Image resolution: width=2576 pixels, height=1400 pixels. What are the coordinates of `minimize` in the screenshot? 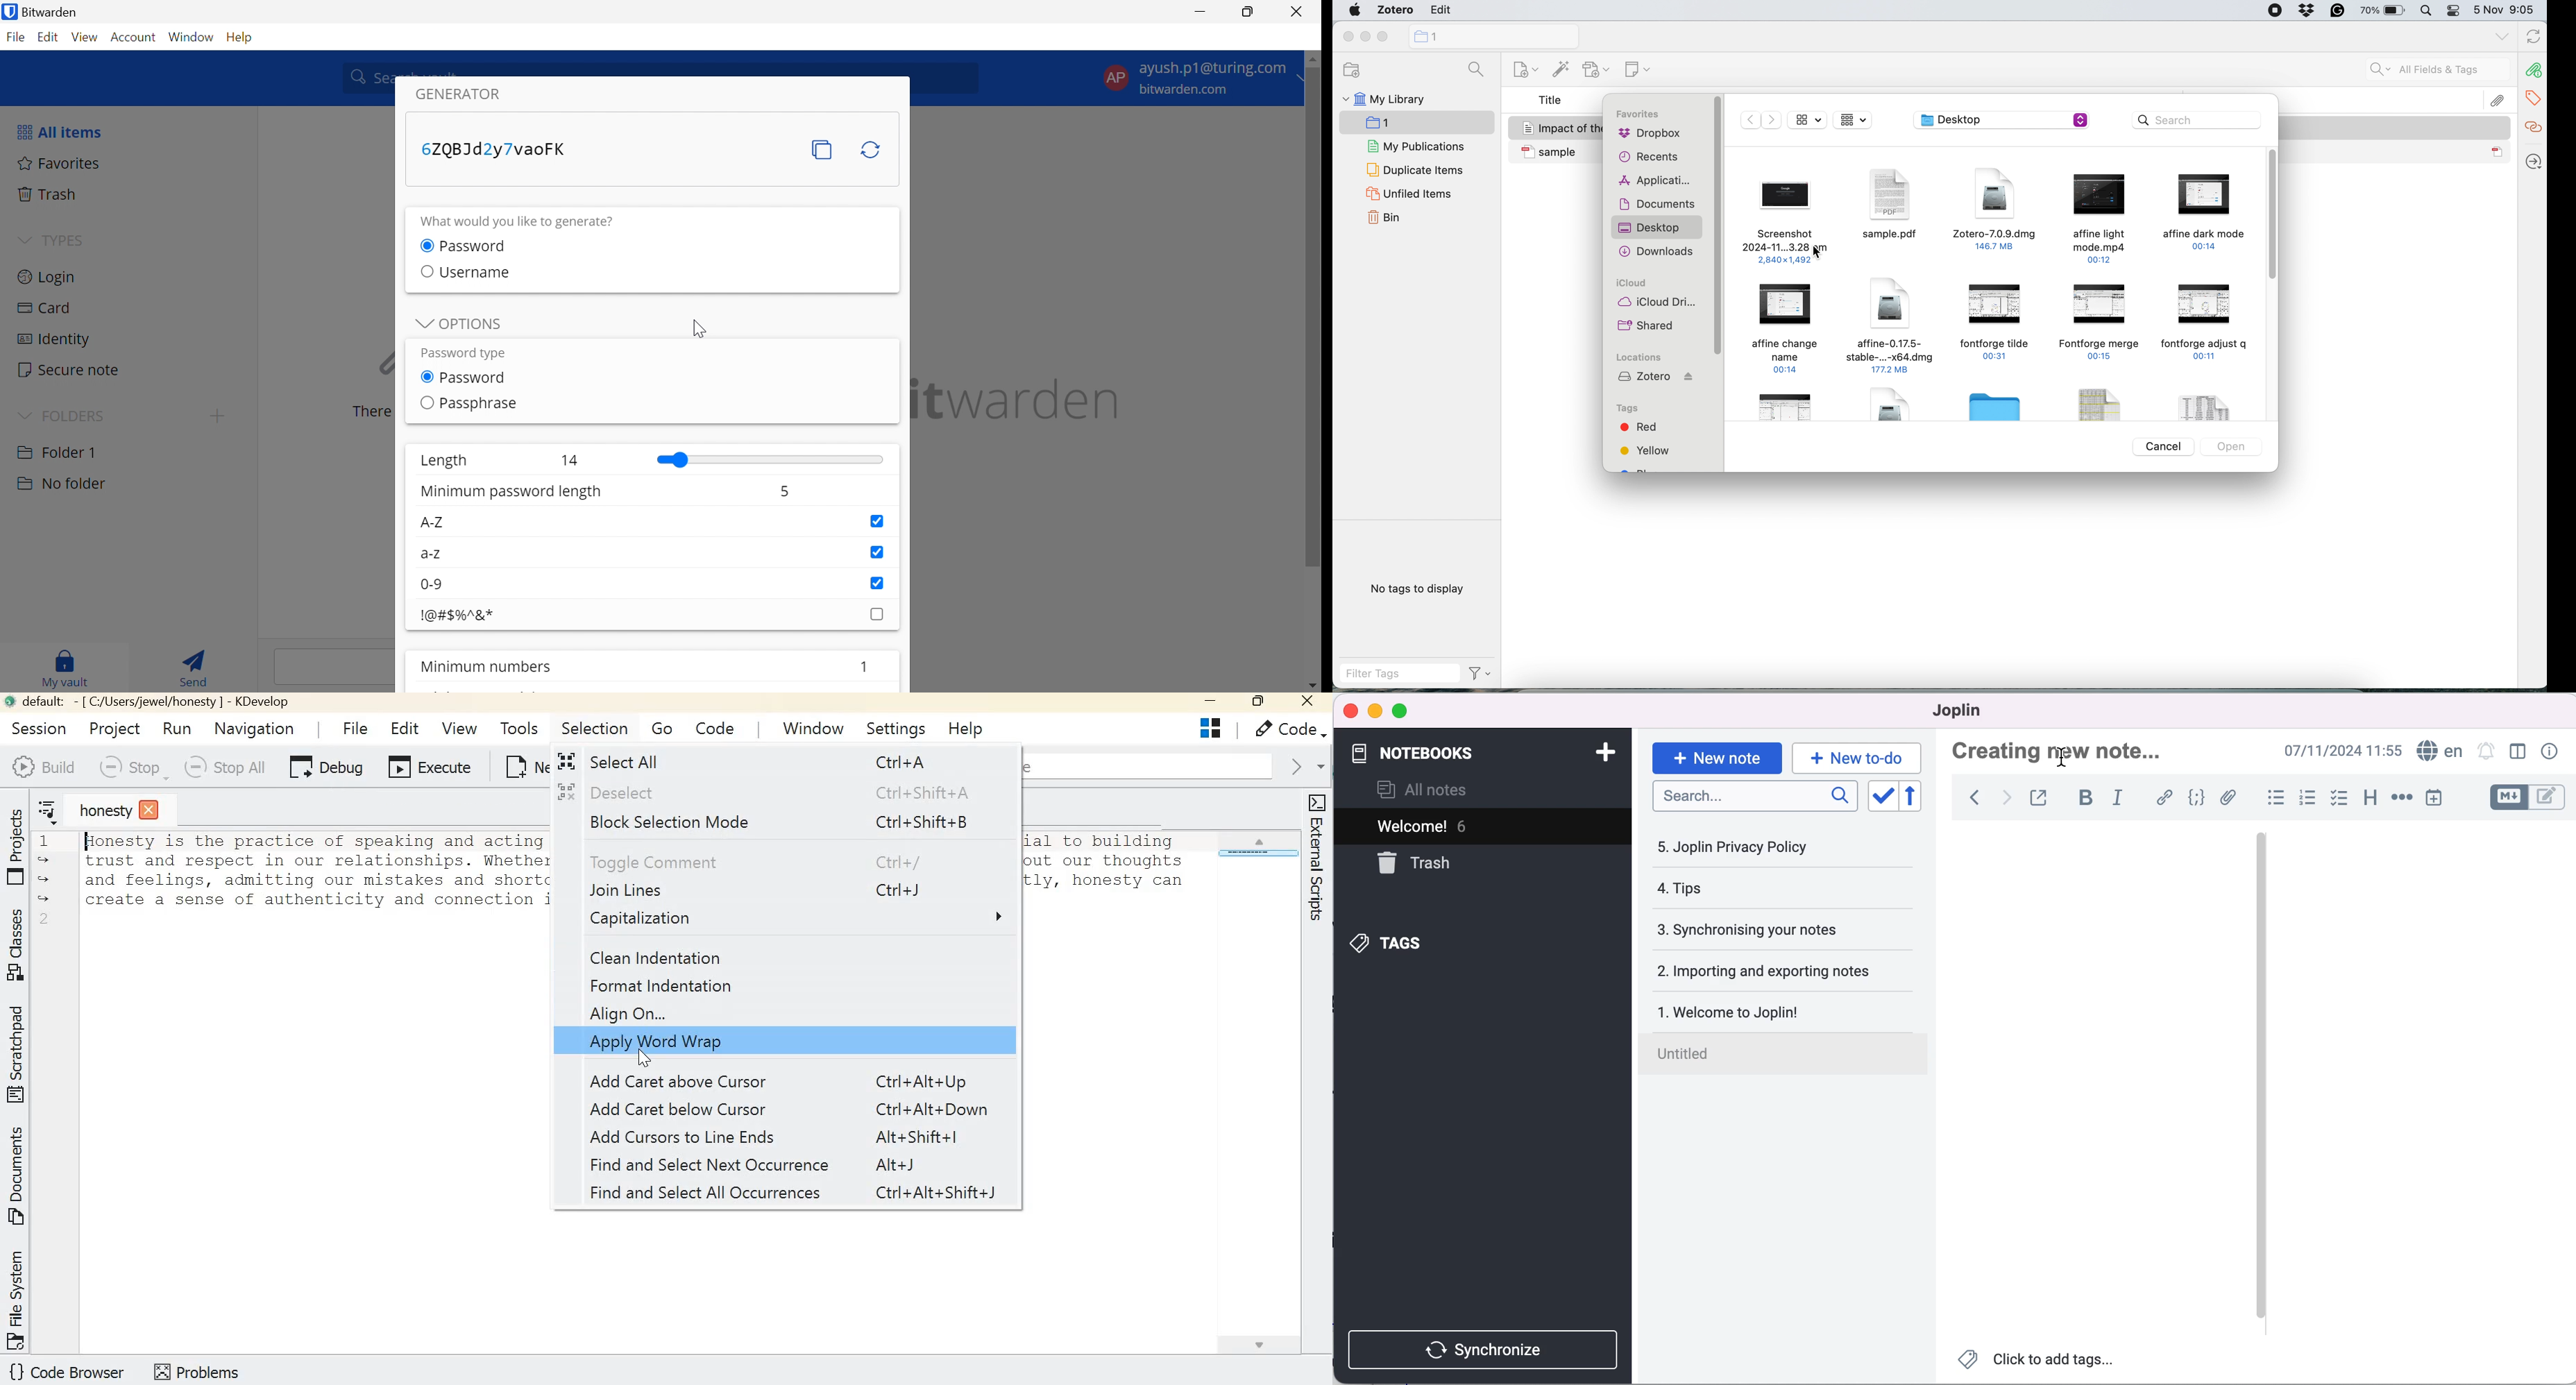 It's located at (1374, 711).